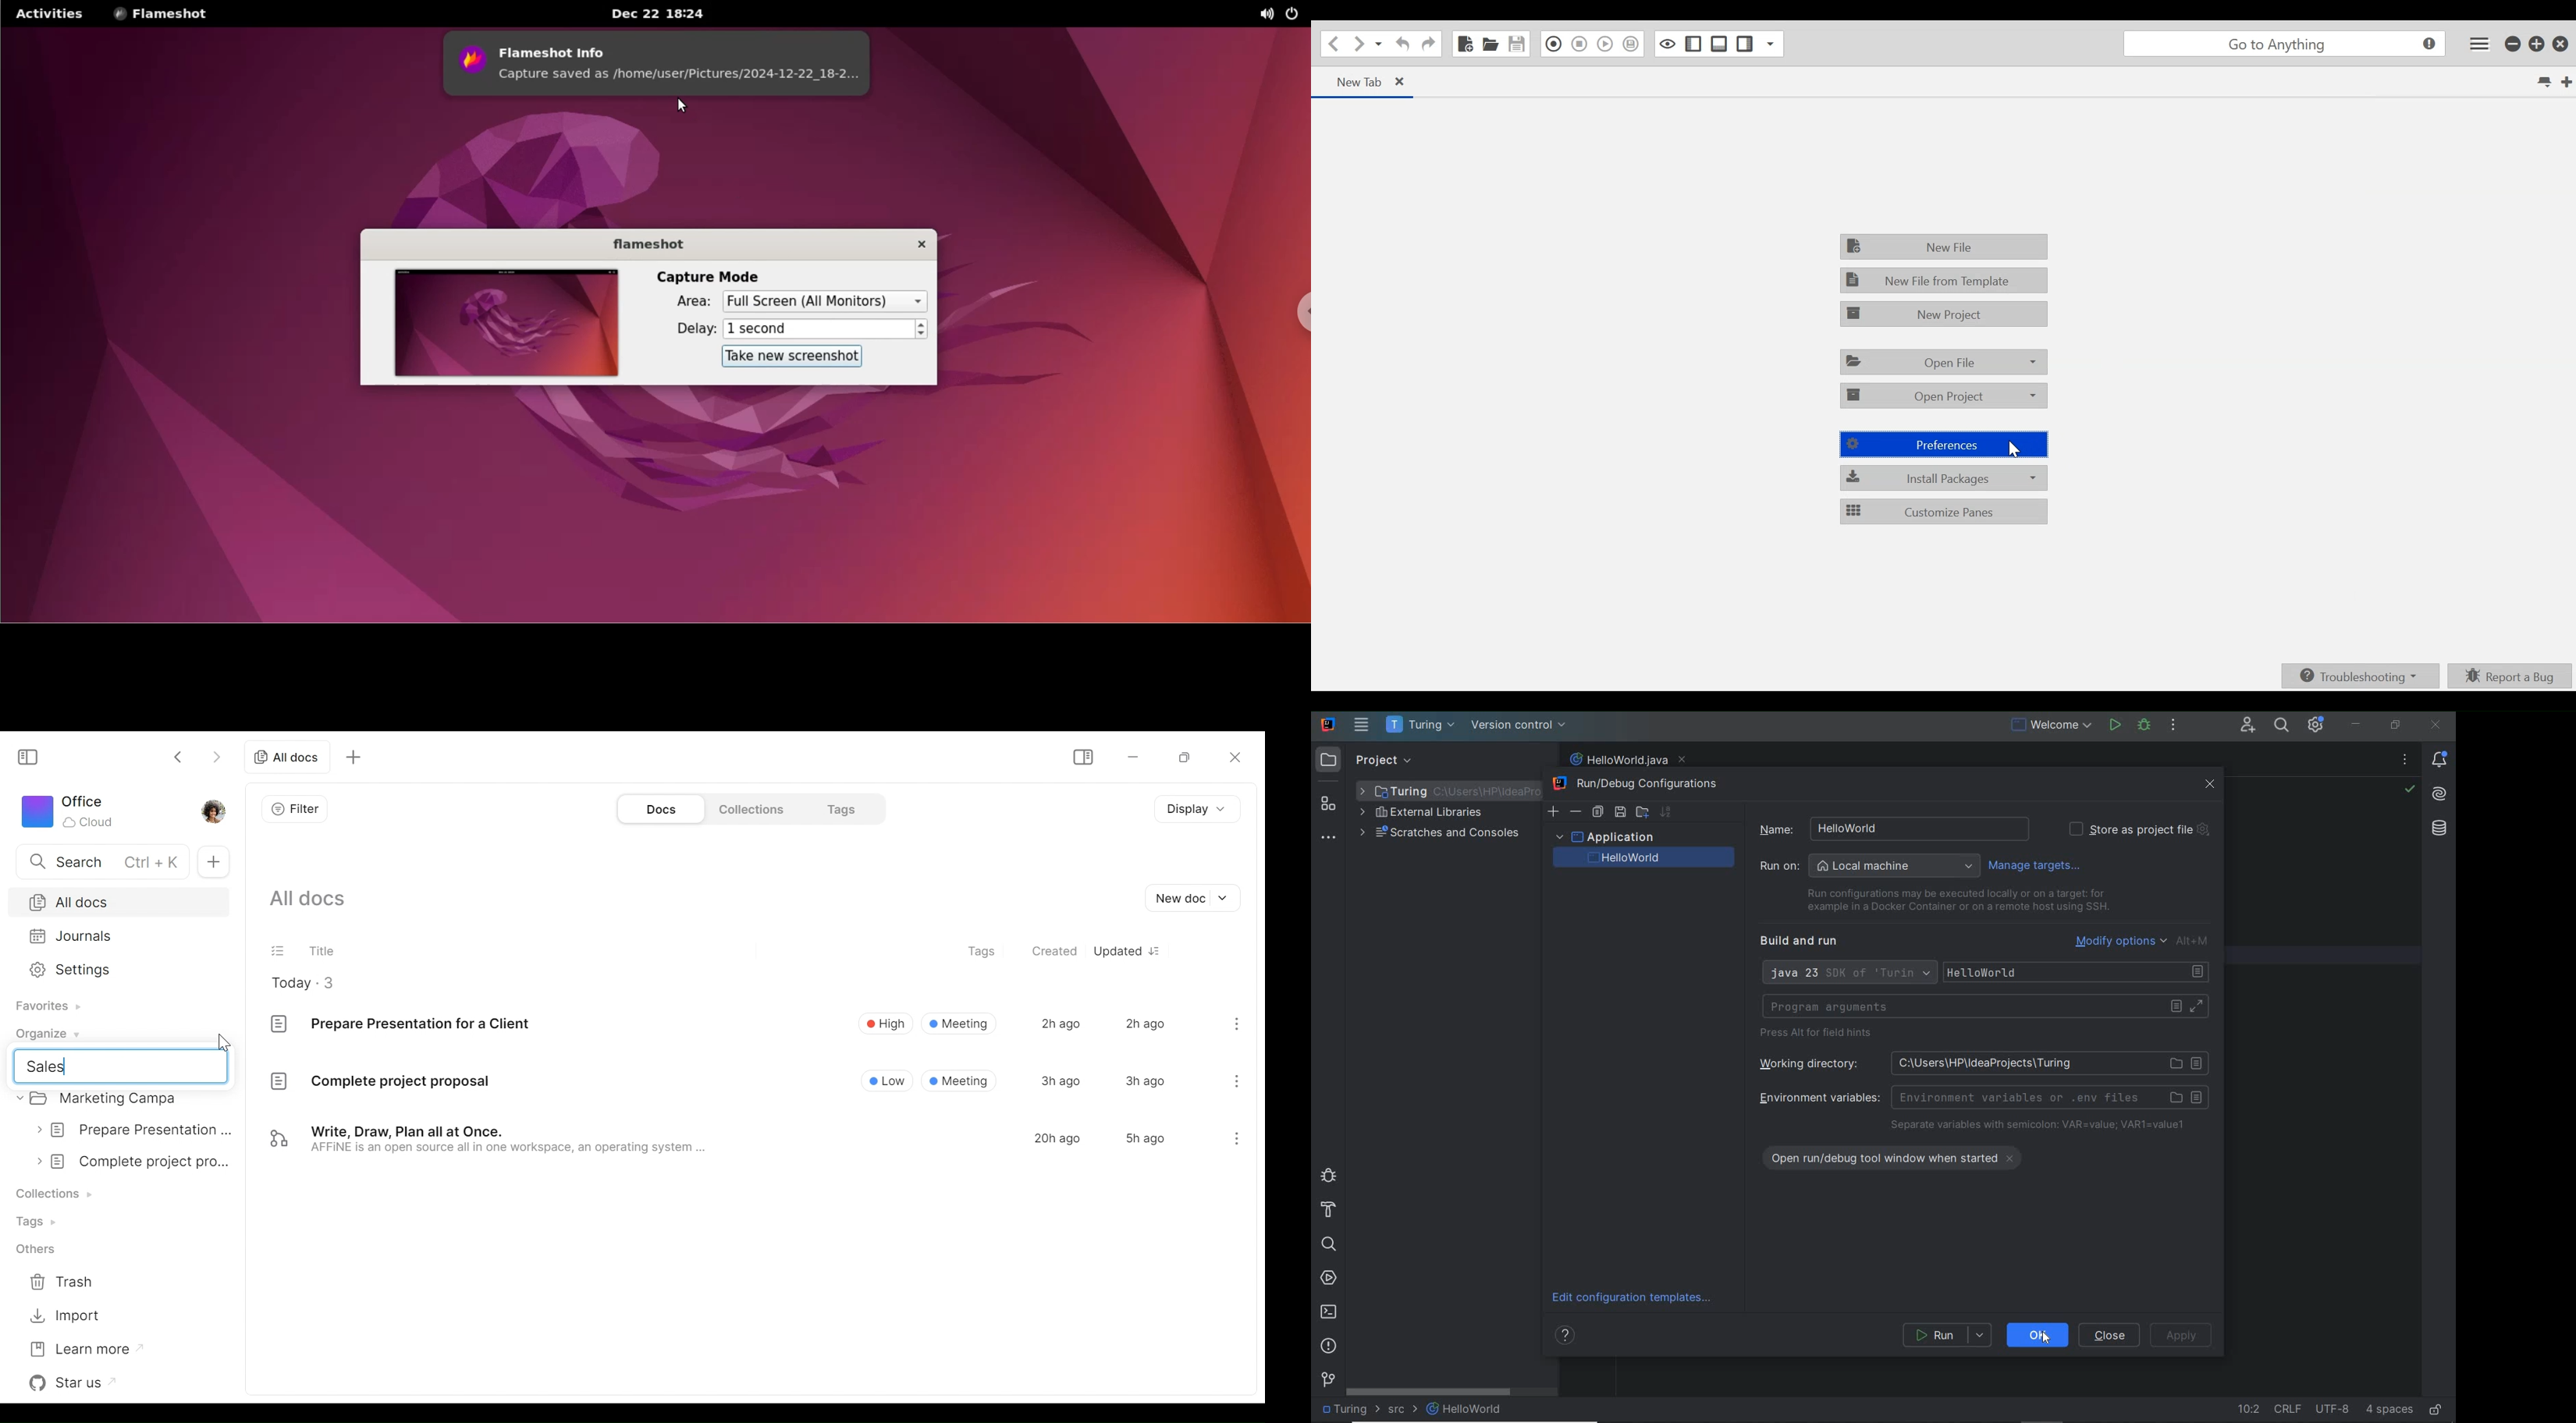 This screenshot has width=2576, height=1428. Describe the element at coordinates (1901, 1156) in the screenshot. I see `open run/debug tool window when started` at that location.